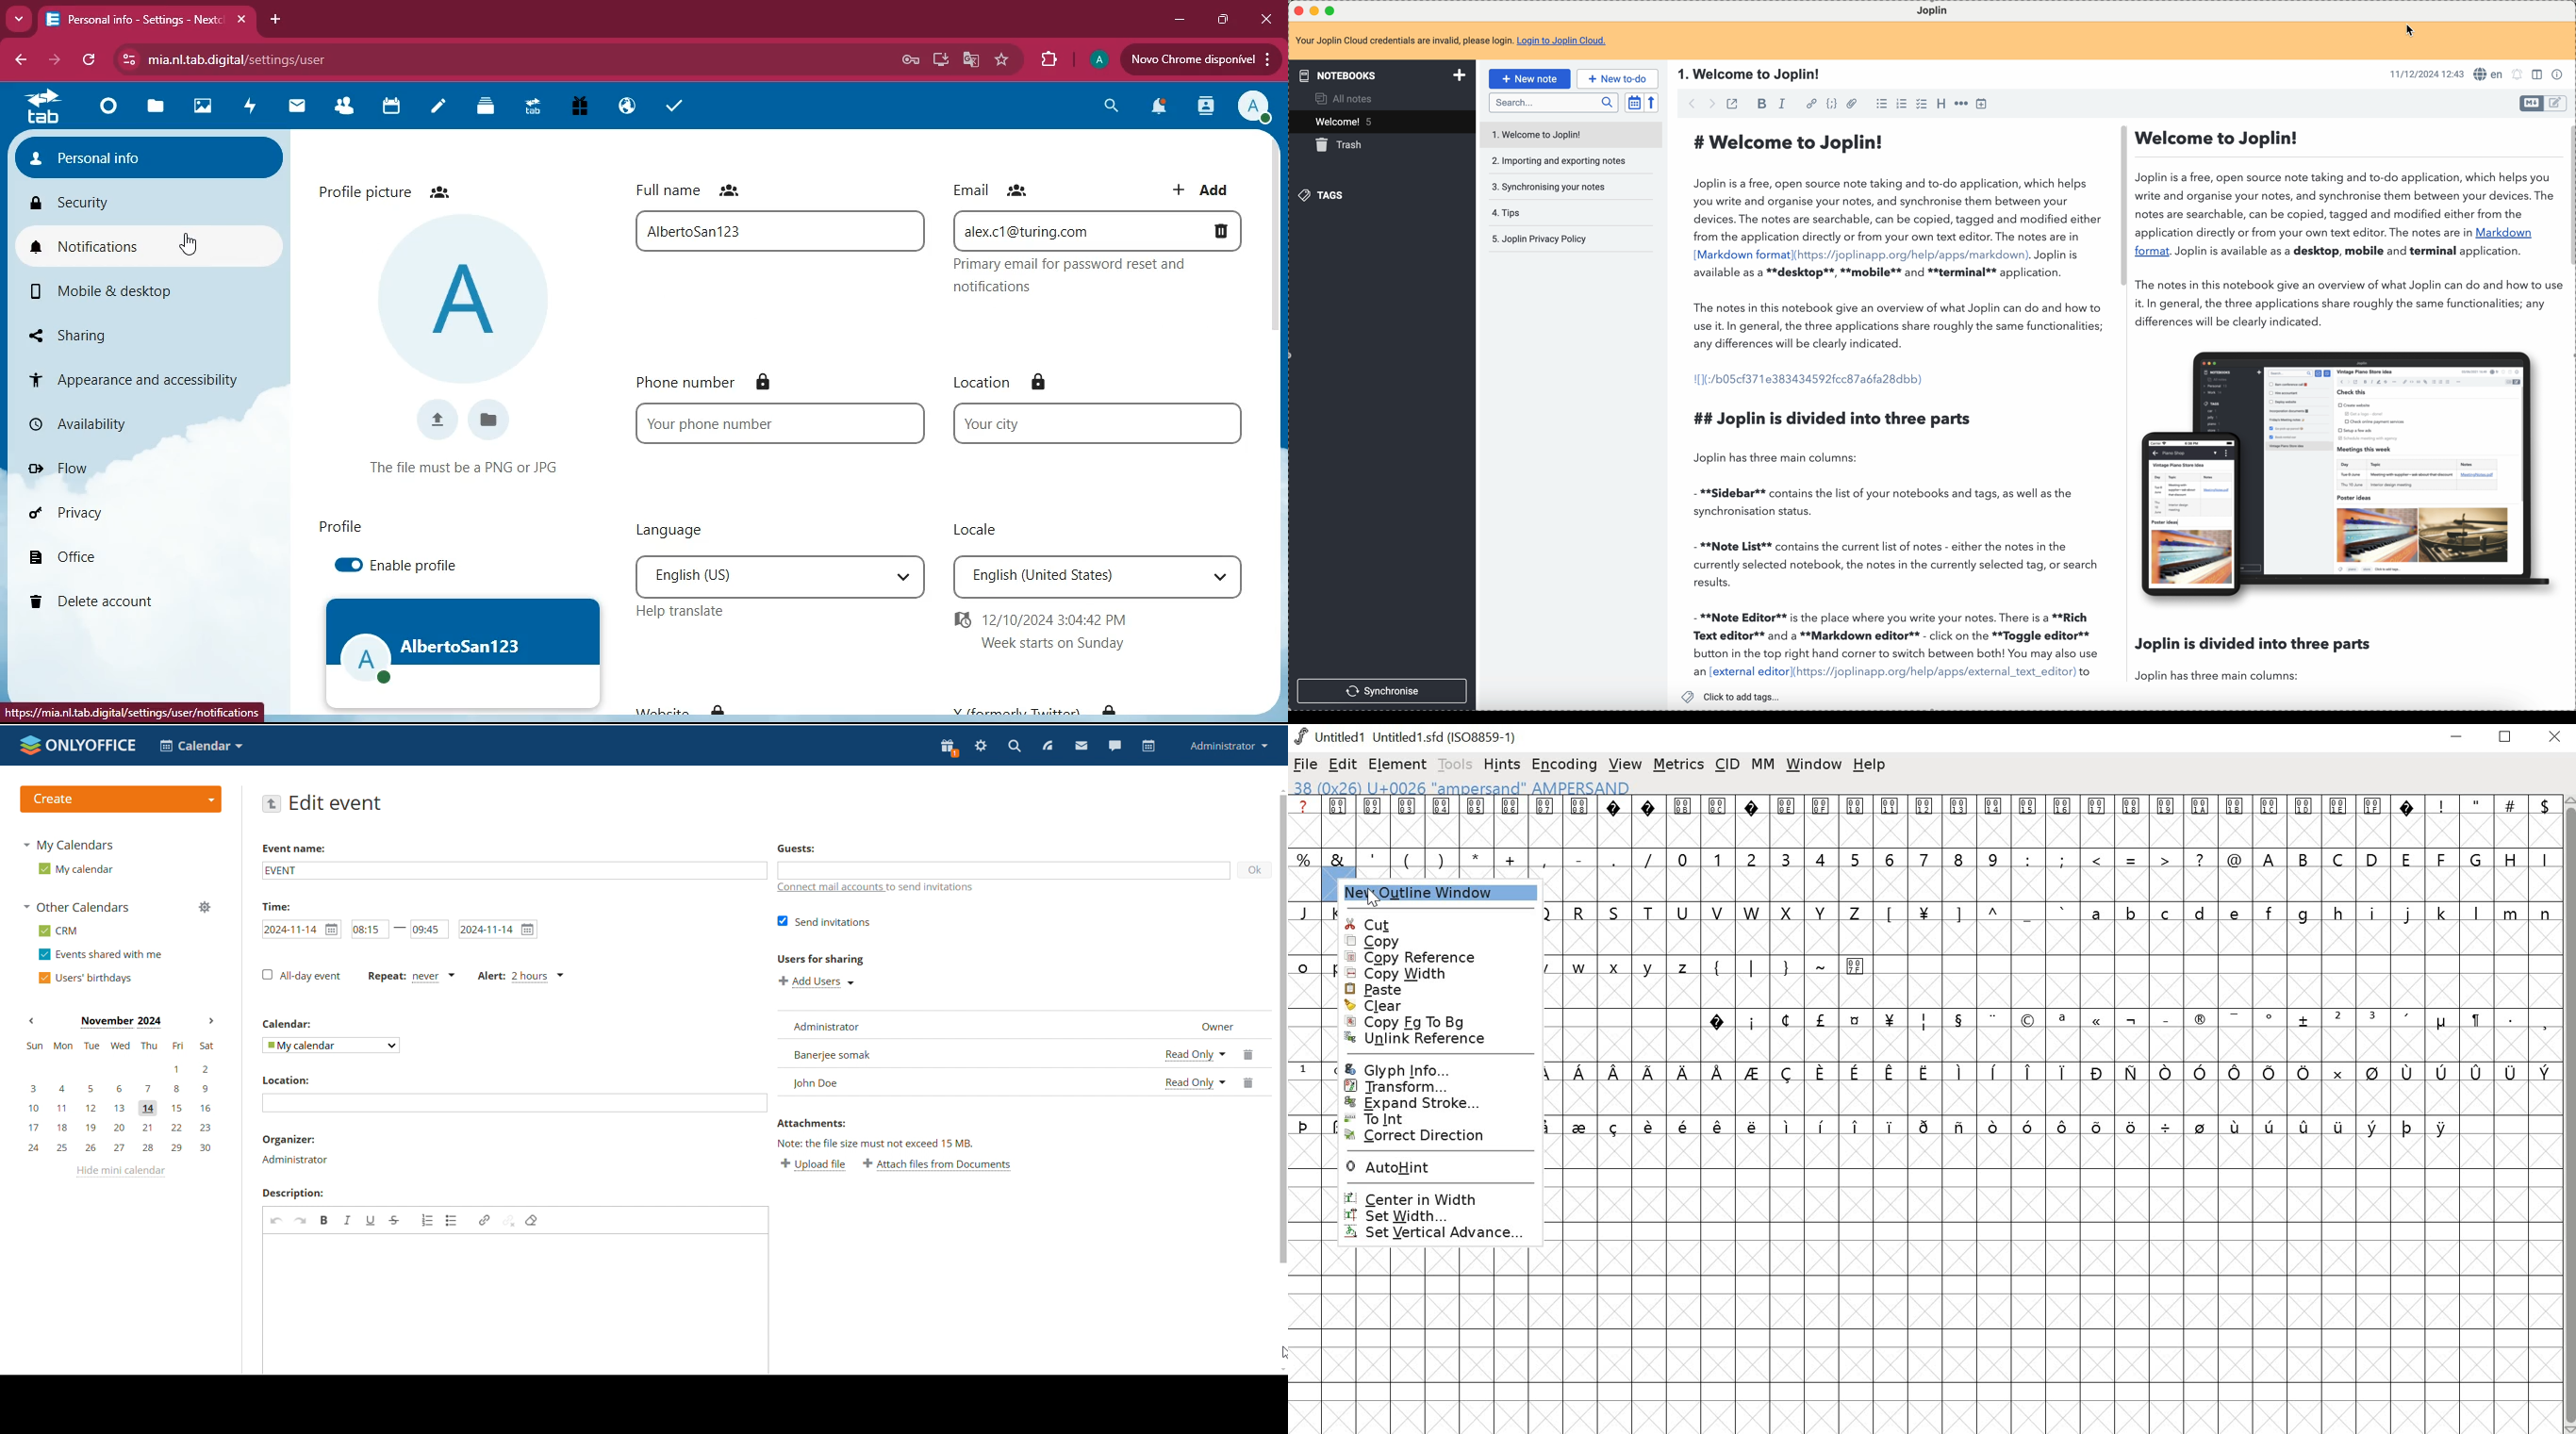 Image resolution: width=2576 pixels, height=1456 pixels. What do you see at coordinates (1885, 502) in the screenshot?
I see `- **Sidebar** contains the list of your notebooks and tags, as well as the
synchronisation status.` at bounding box center [1885, 502].